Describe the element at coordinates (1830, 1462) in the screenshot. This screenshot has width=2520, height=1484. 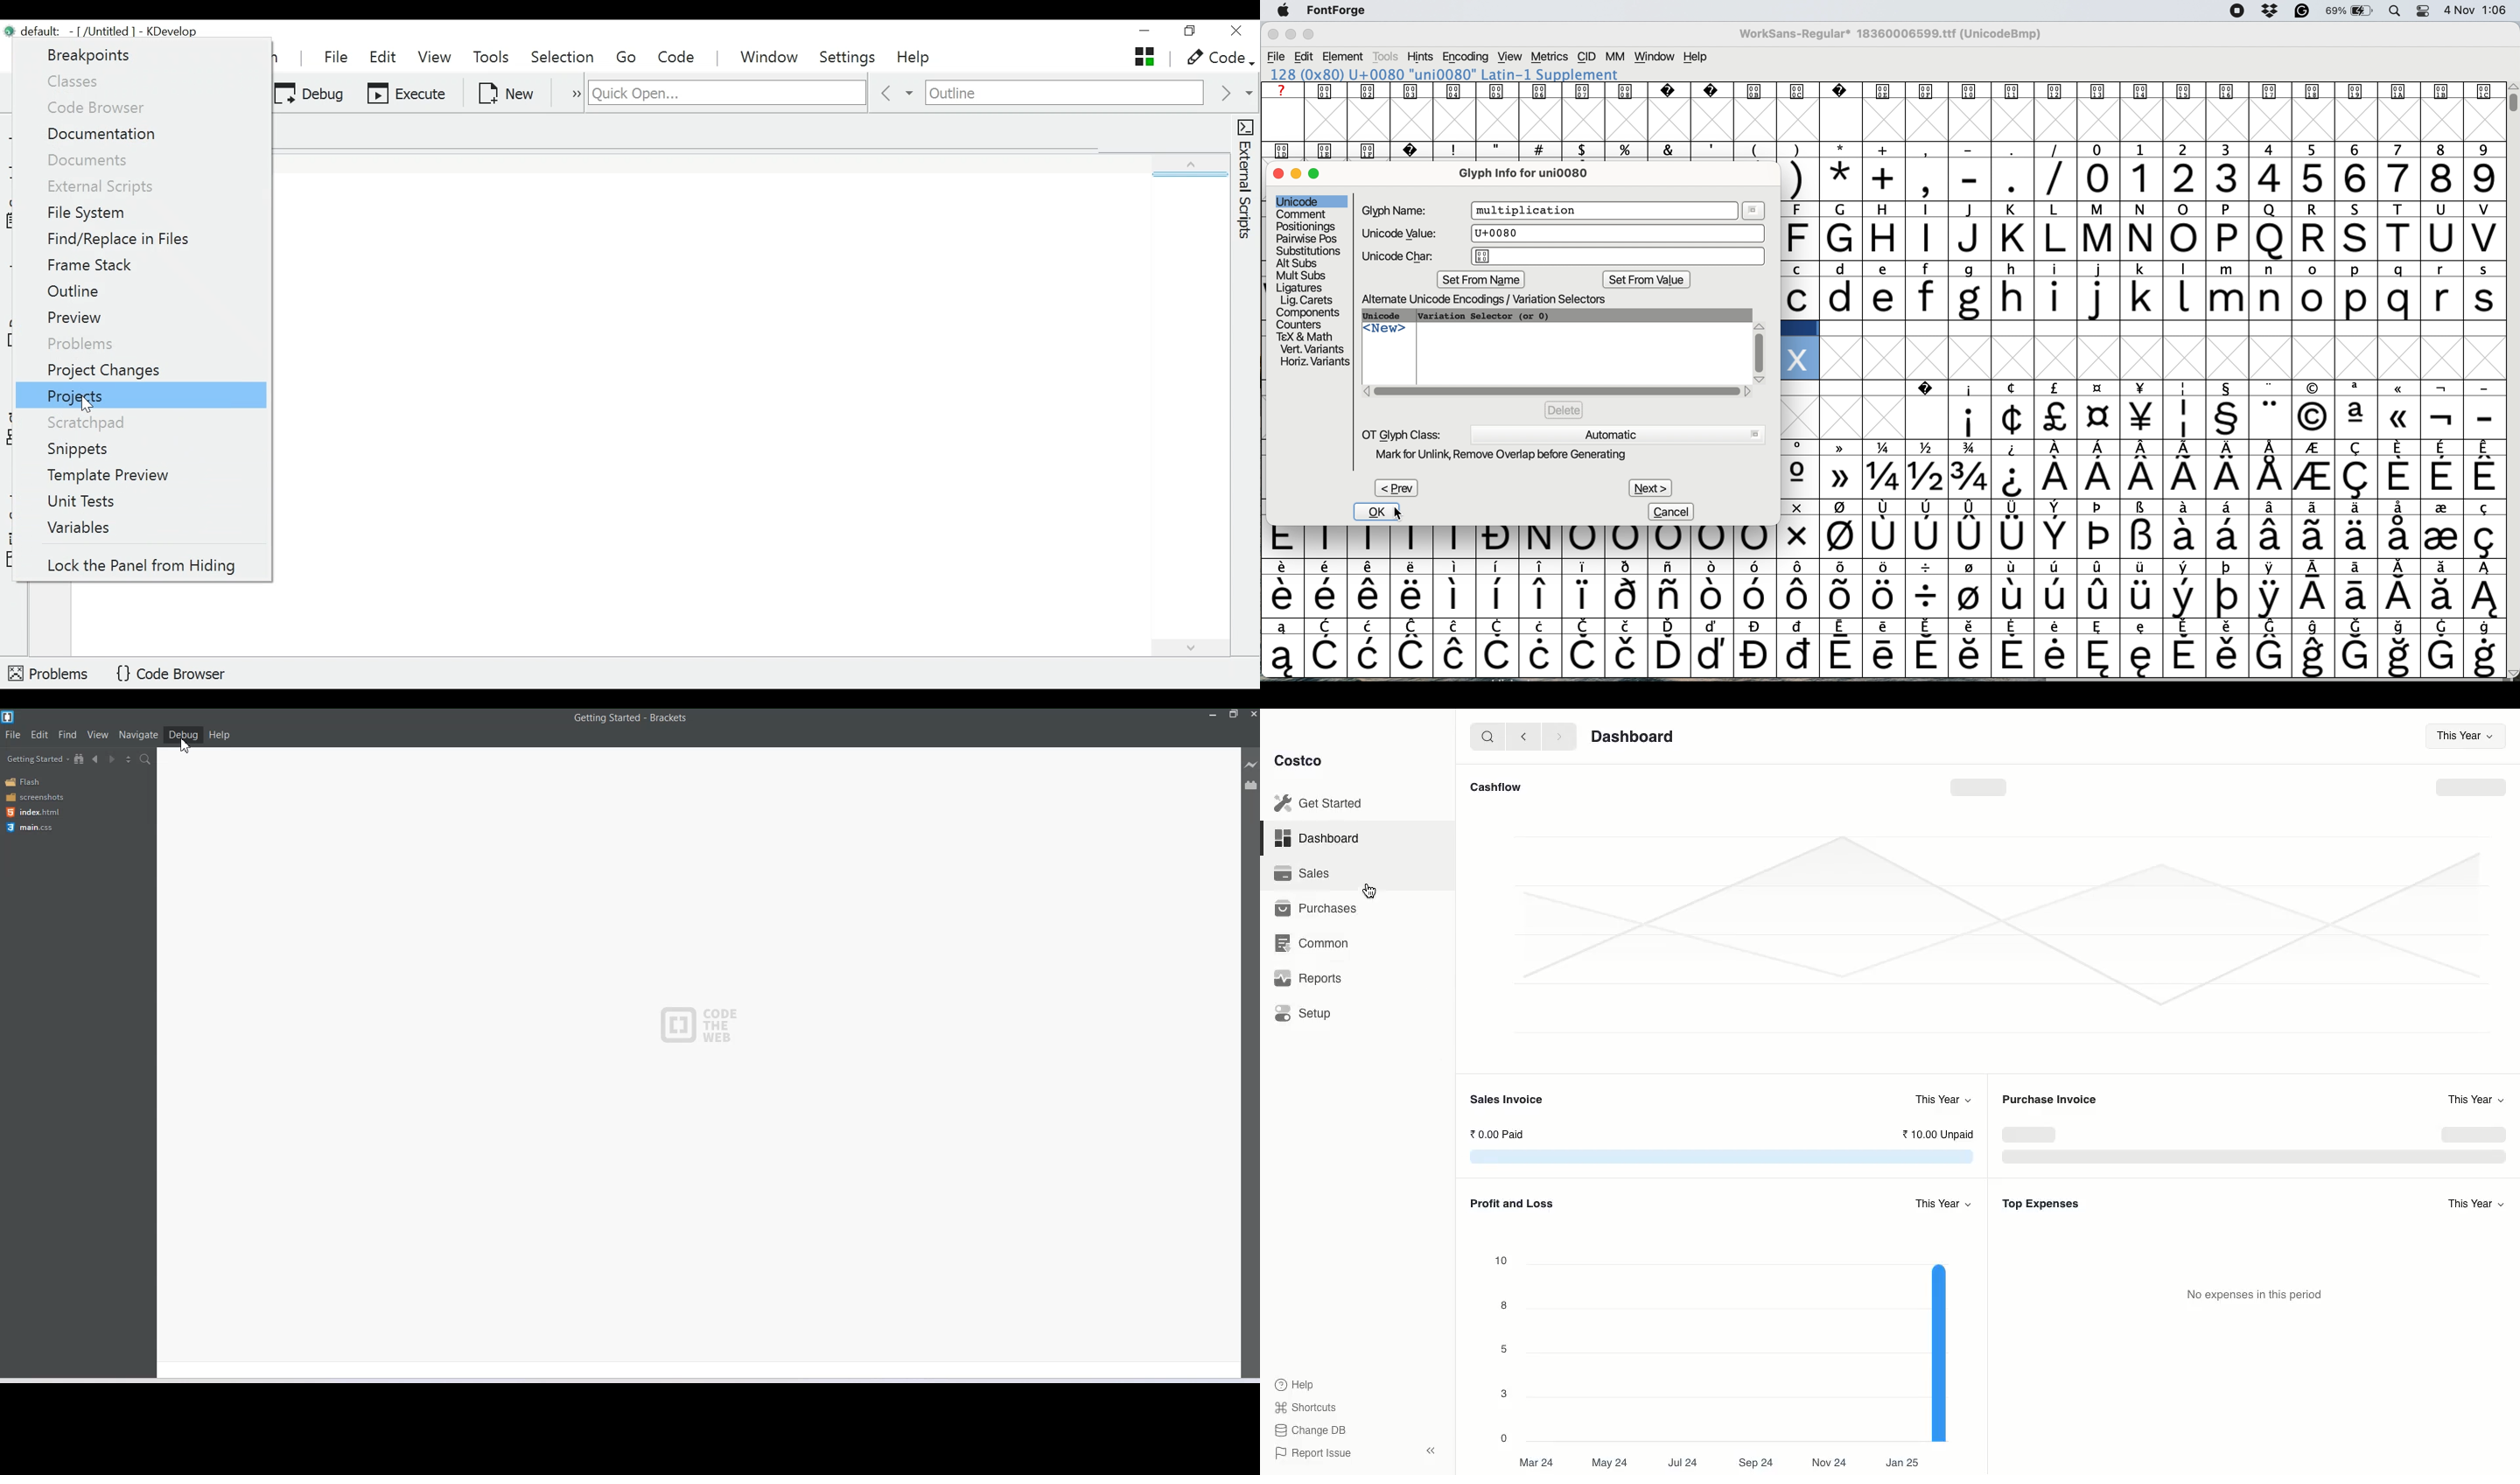
I see `Nov 24` at that location.